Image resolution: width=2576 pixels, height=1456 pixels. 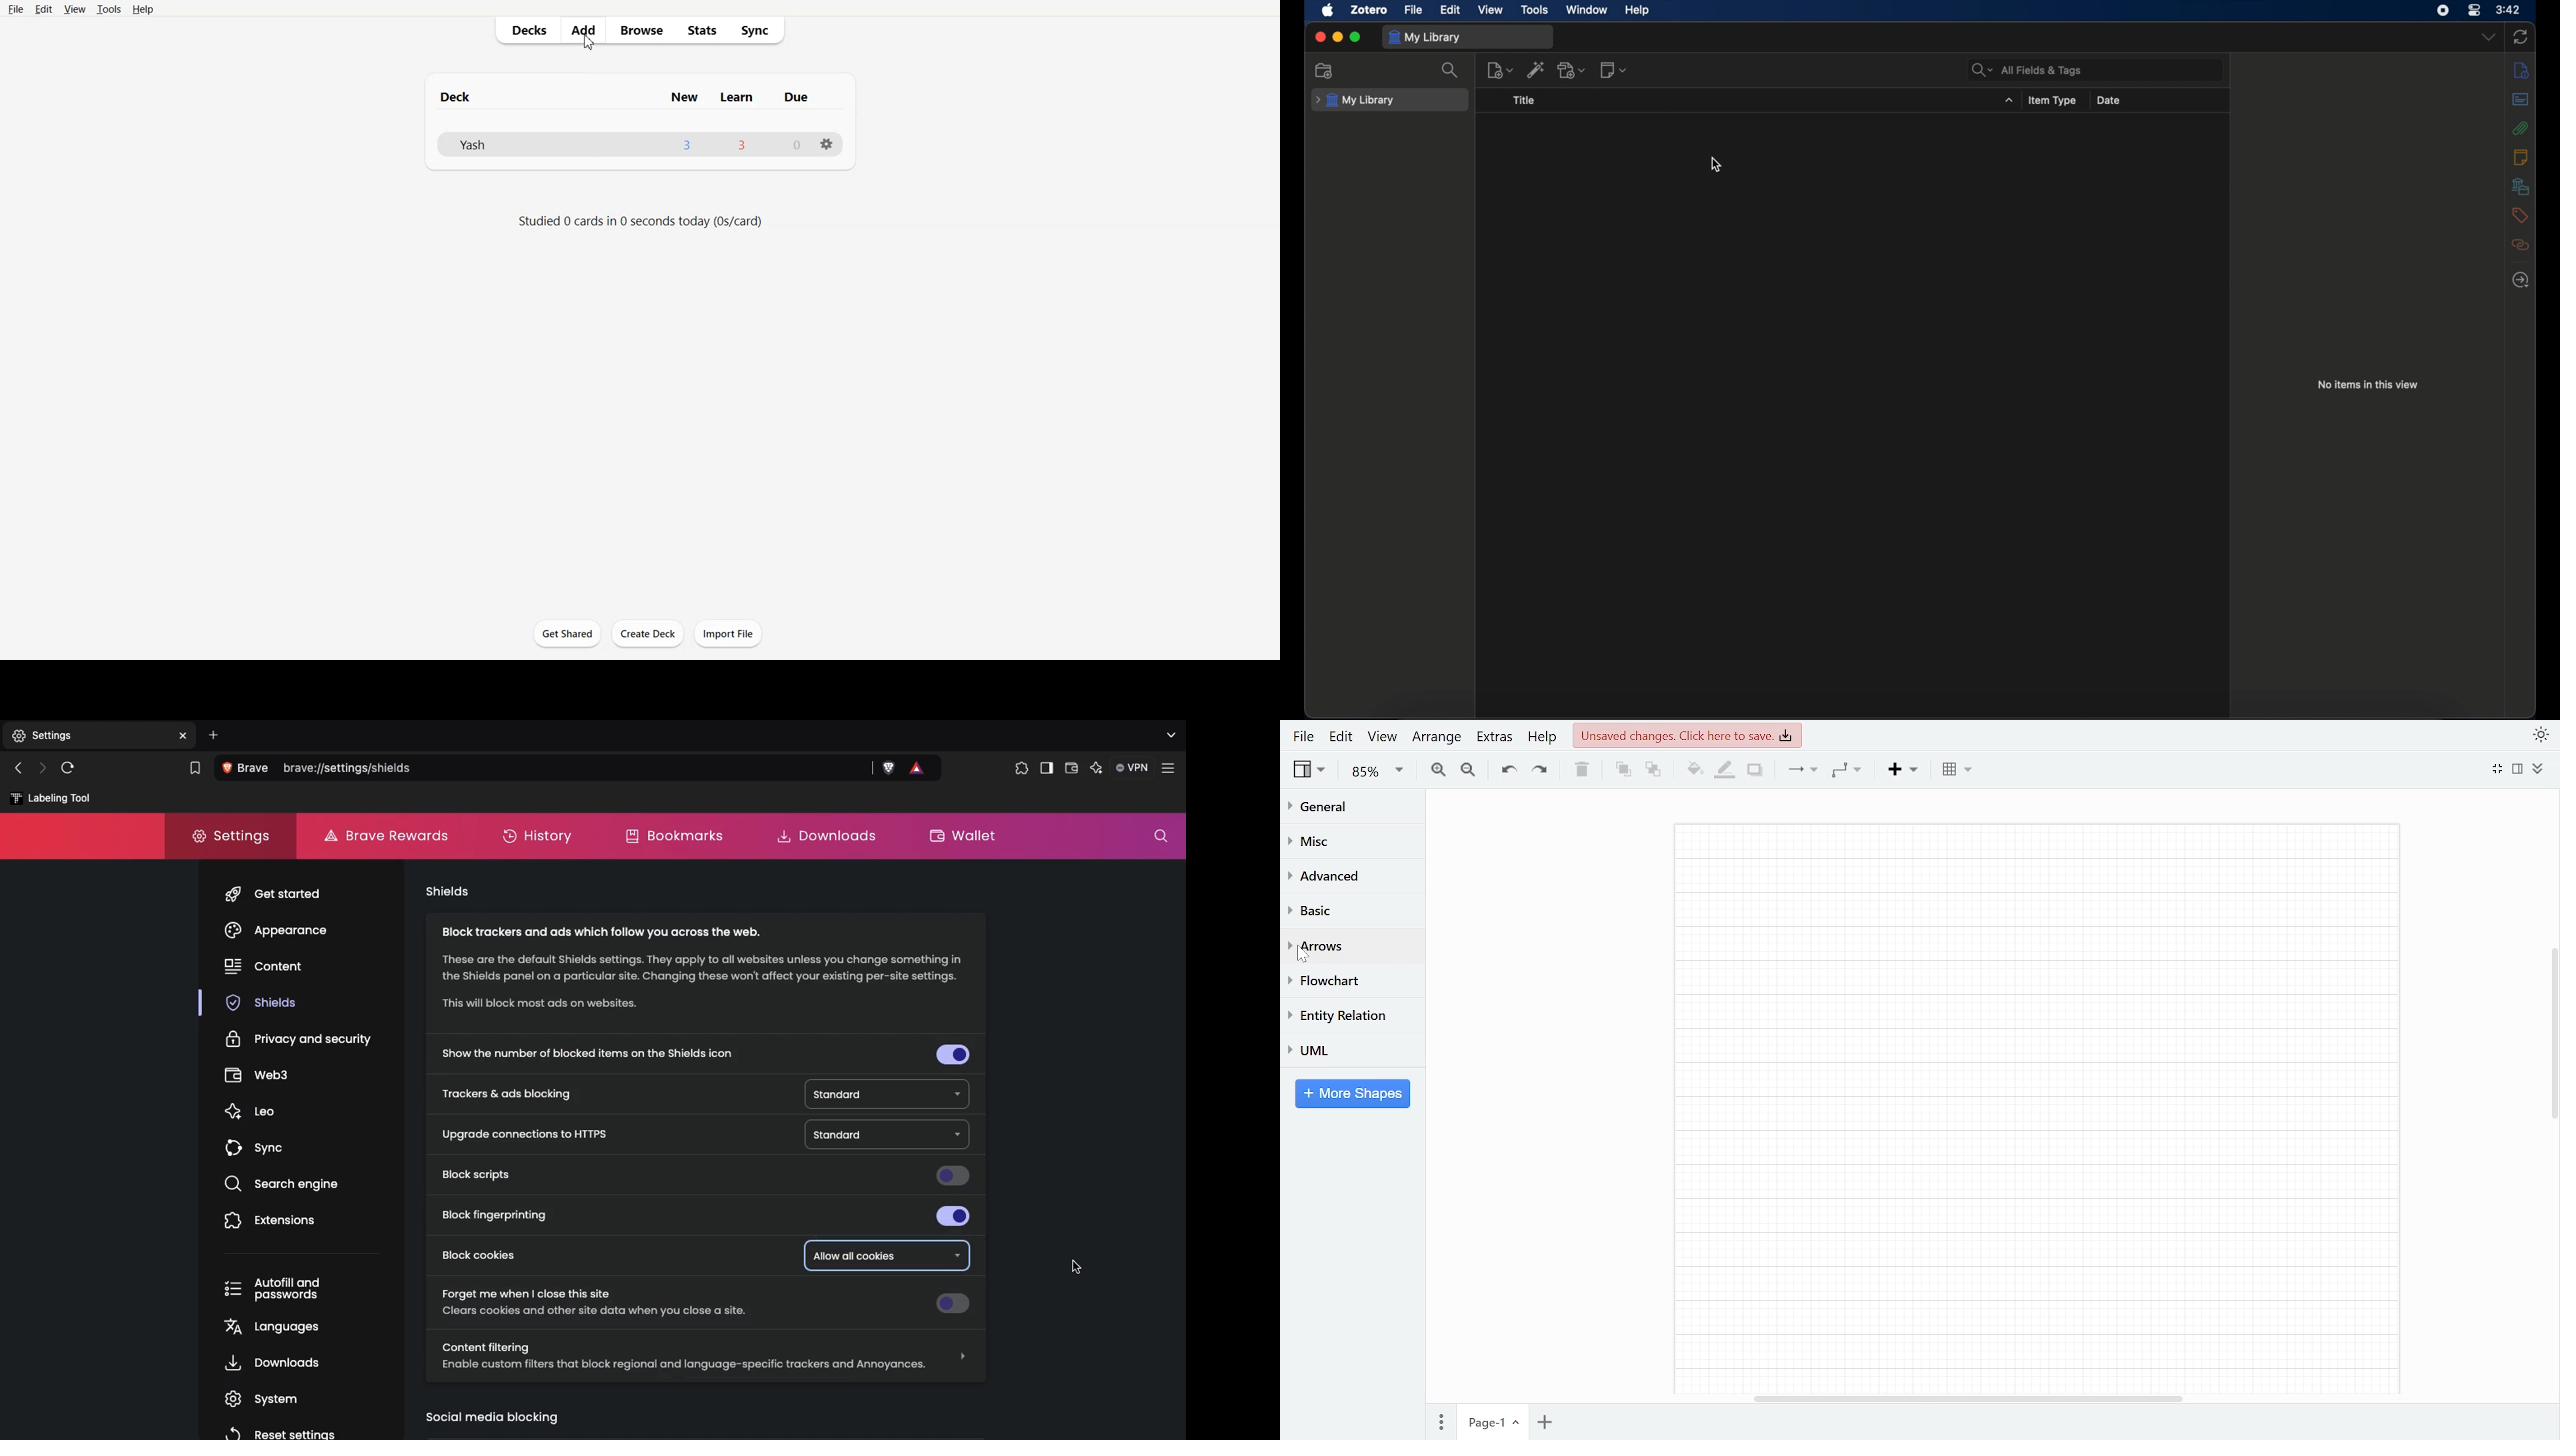 What do you see at coordinates (264, 1004) in the screenshot?
I see `shields` at bounding box center [264, 1004].